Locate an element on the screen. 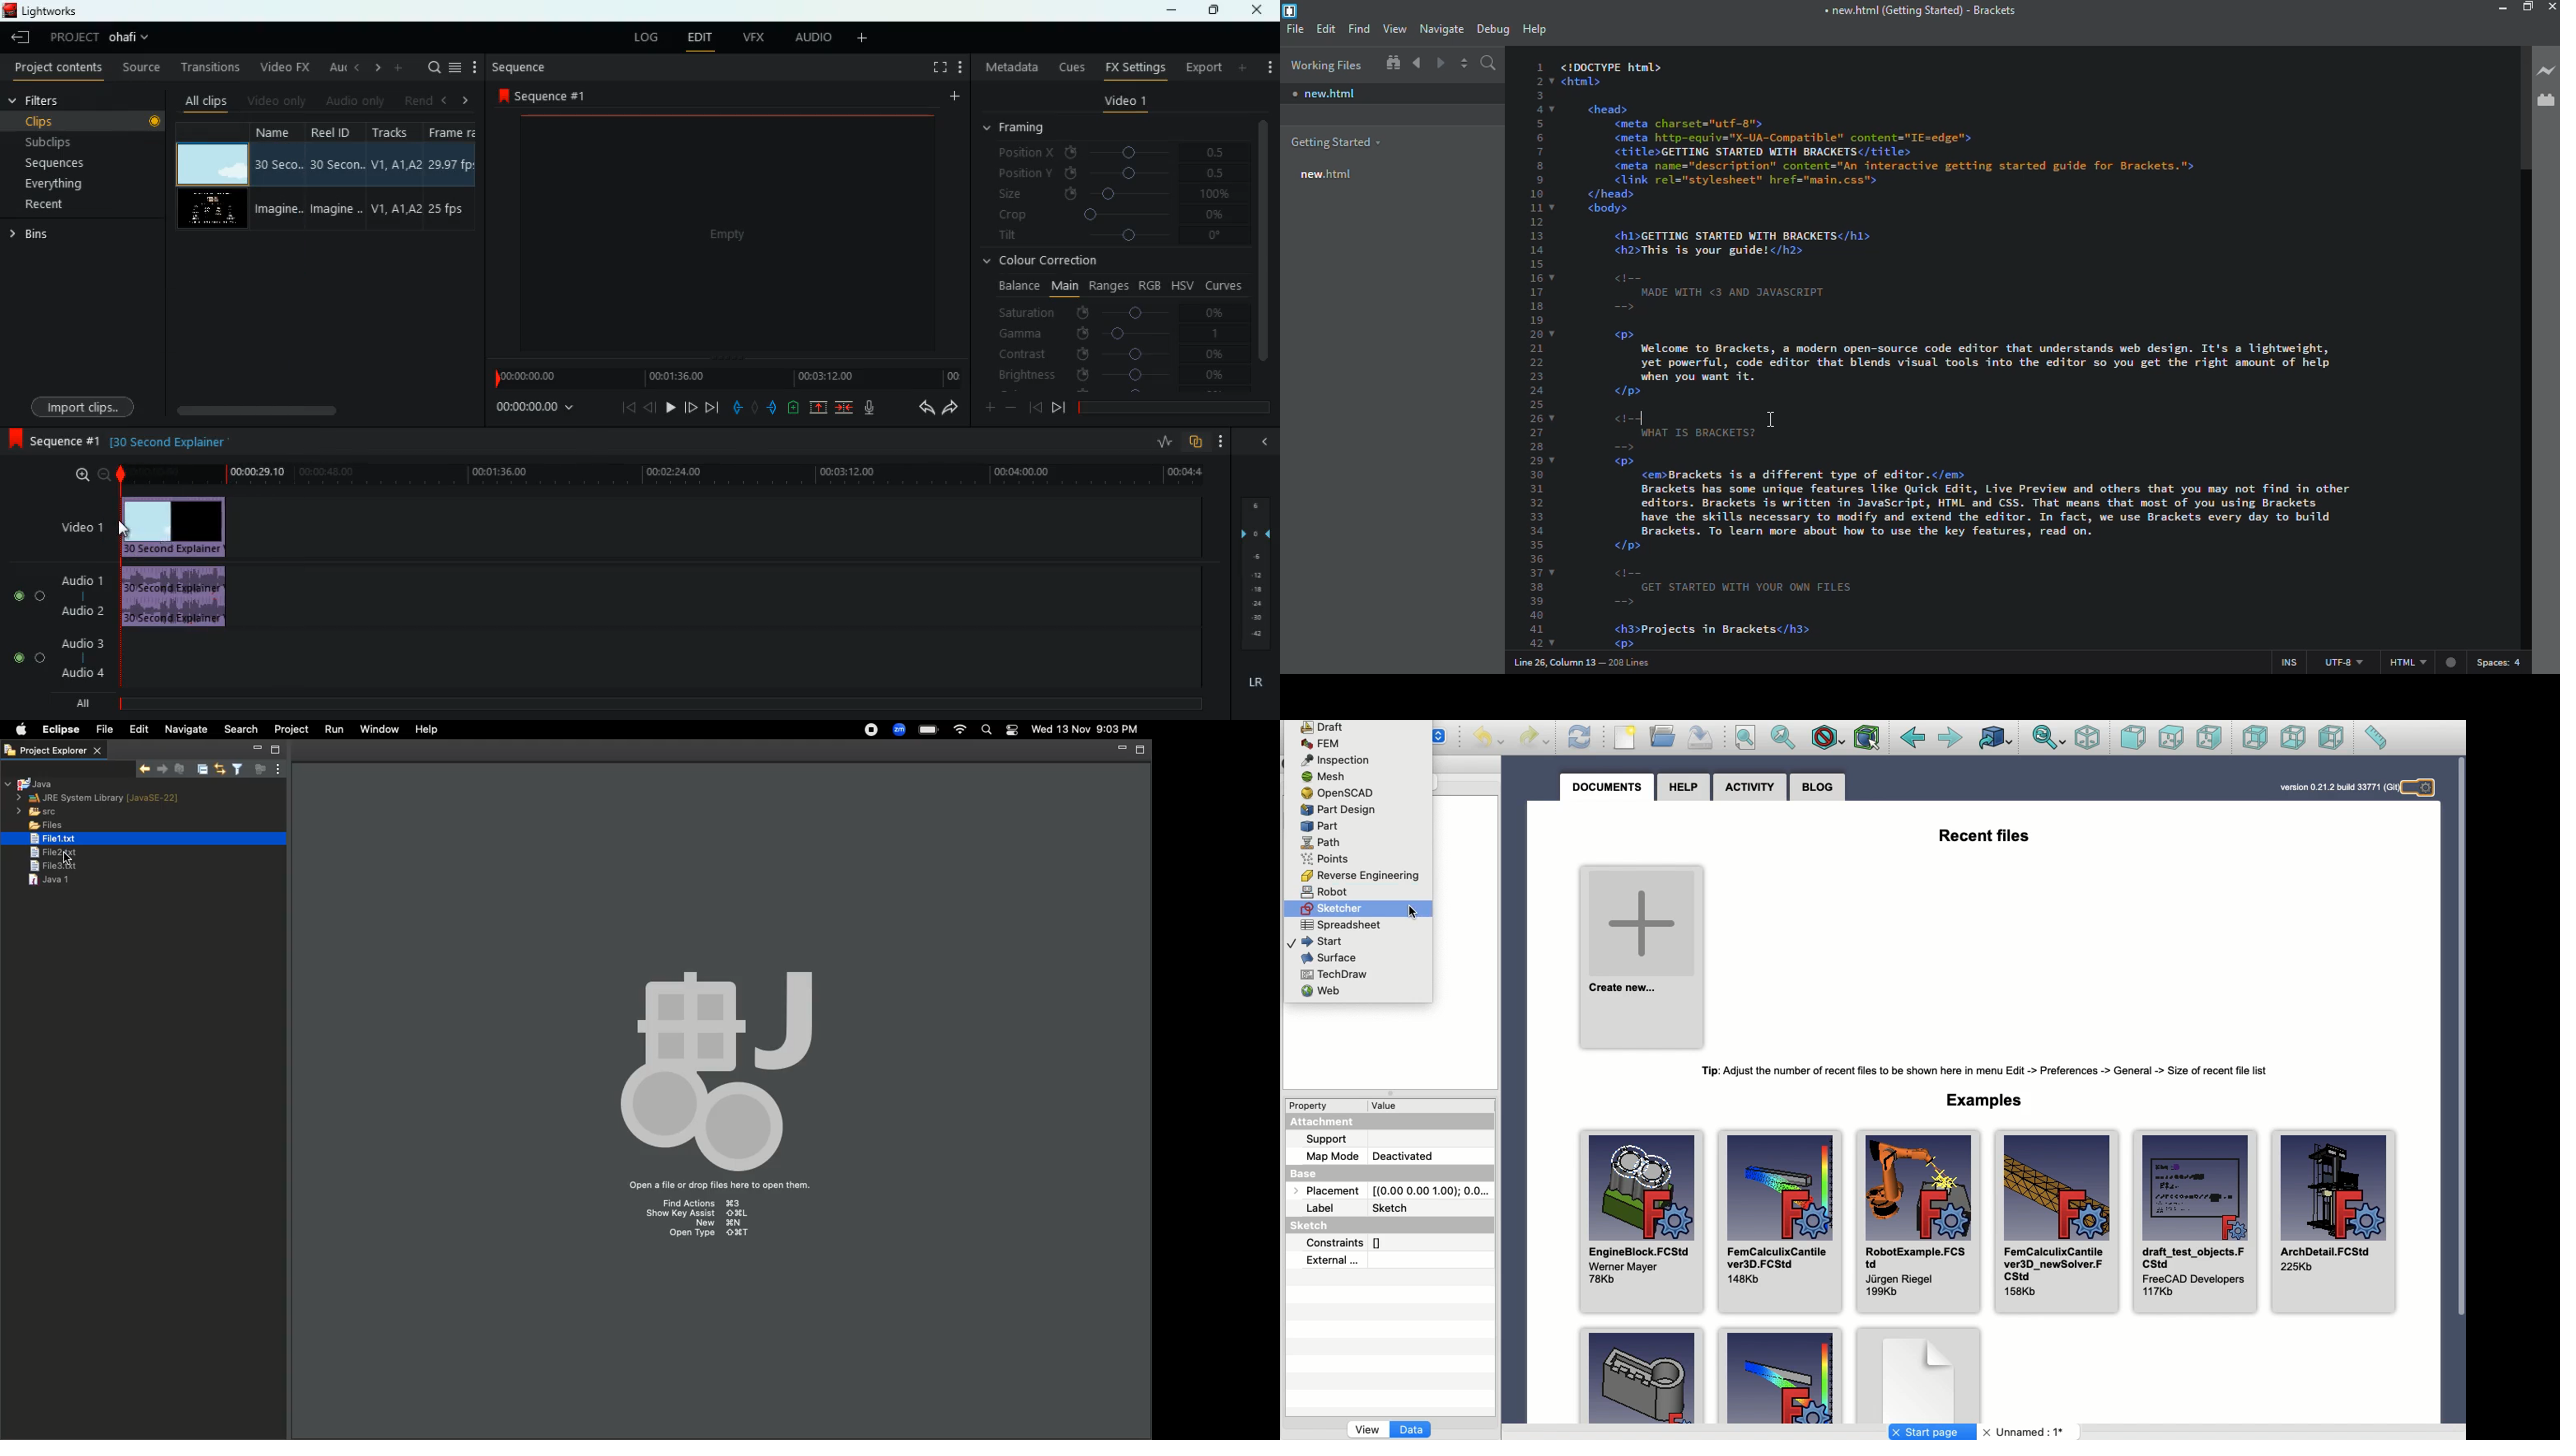 Image resolution: width=2576 pixels, height=1456 pixels. more is located at coordinates (866, 39).